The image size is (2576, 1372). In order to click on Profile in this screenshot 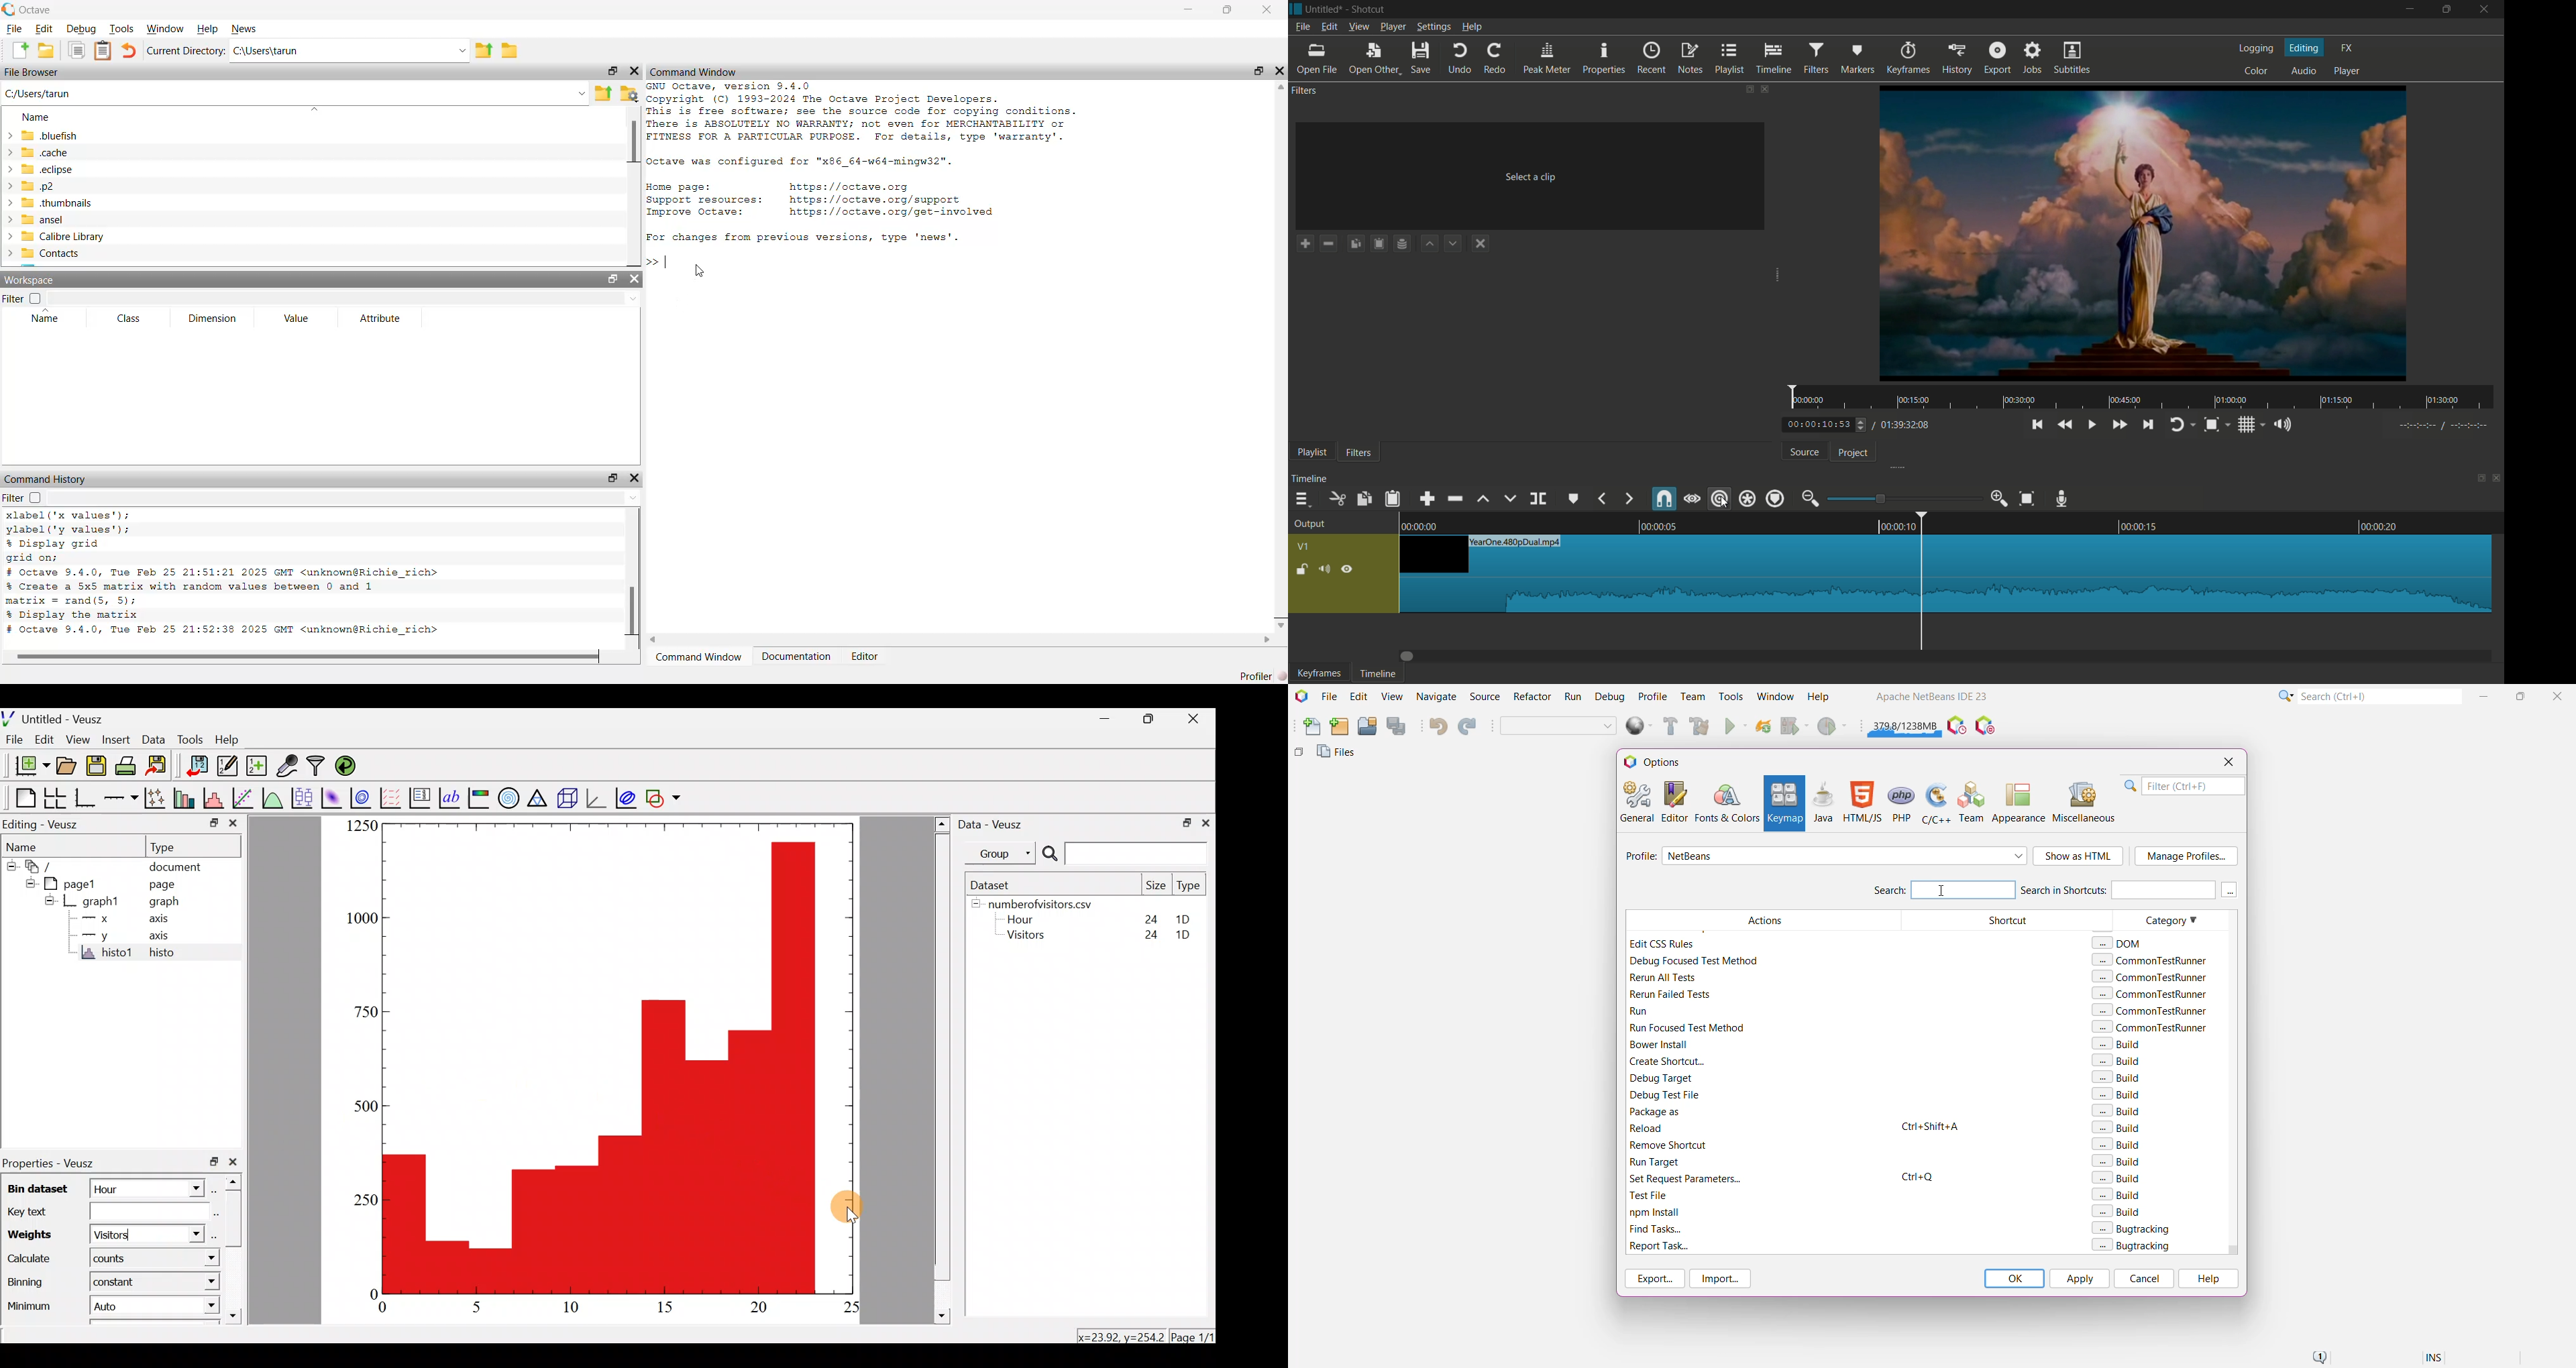, I will do `click(1639, 858)`.